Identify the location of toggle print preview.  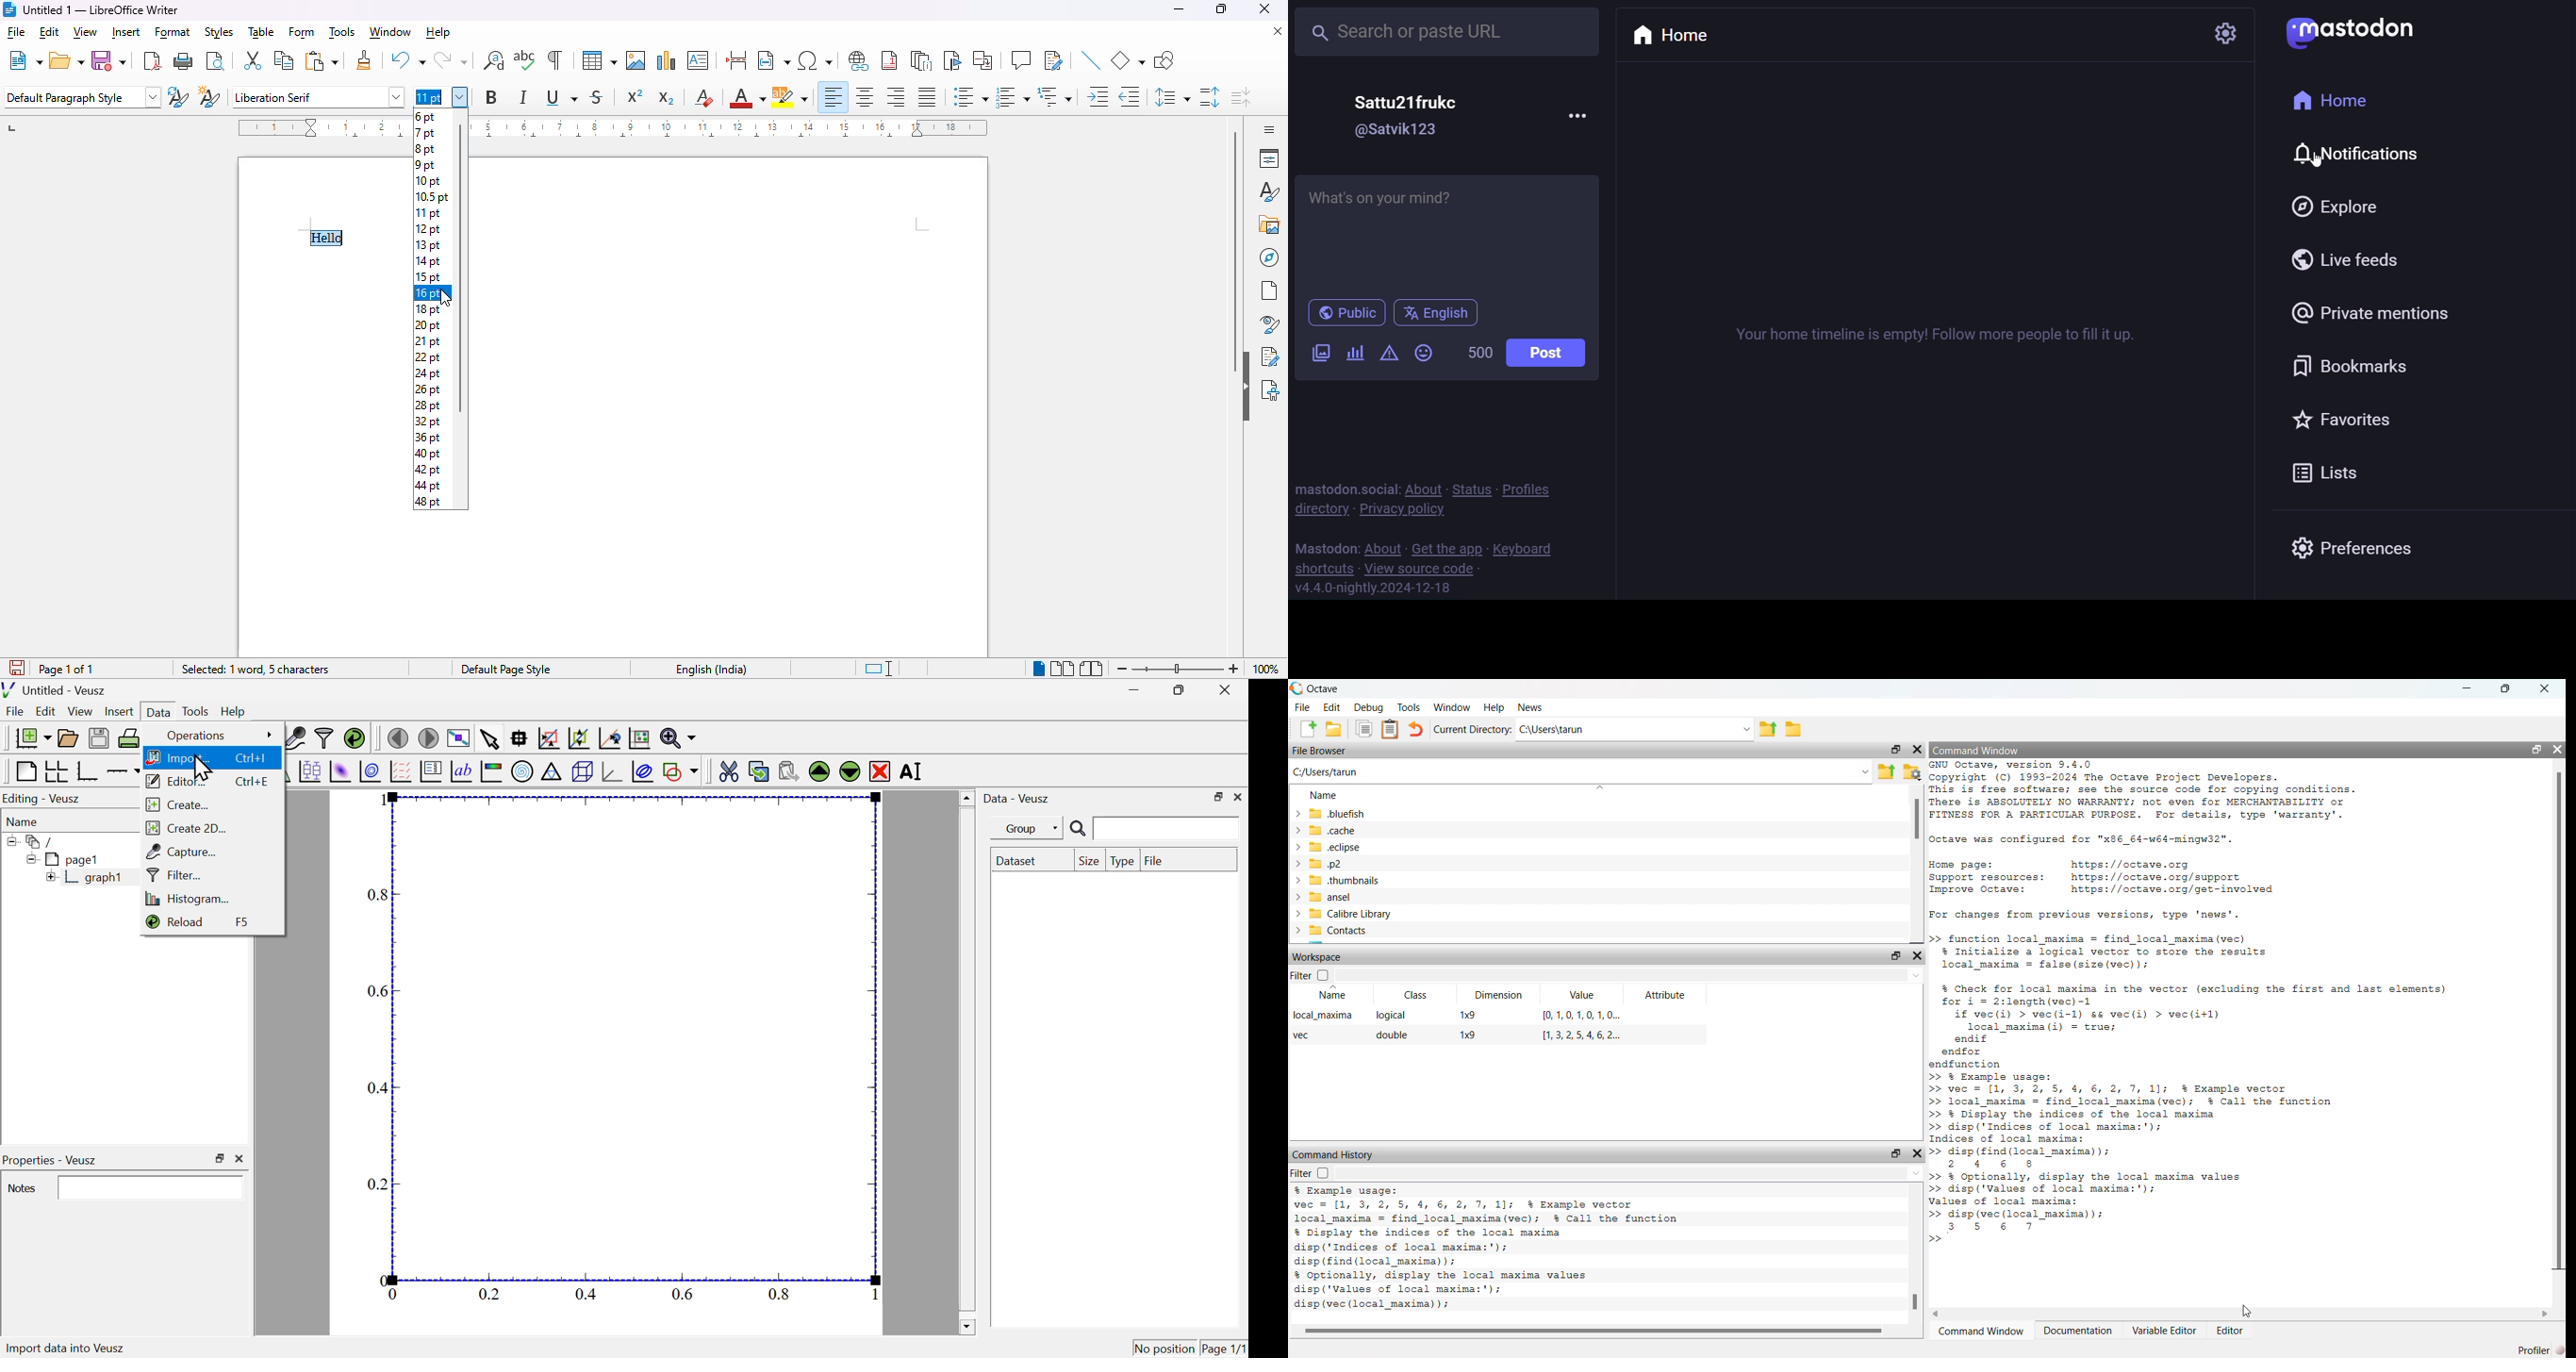
(217, 60).